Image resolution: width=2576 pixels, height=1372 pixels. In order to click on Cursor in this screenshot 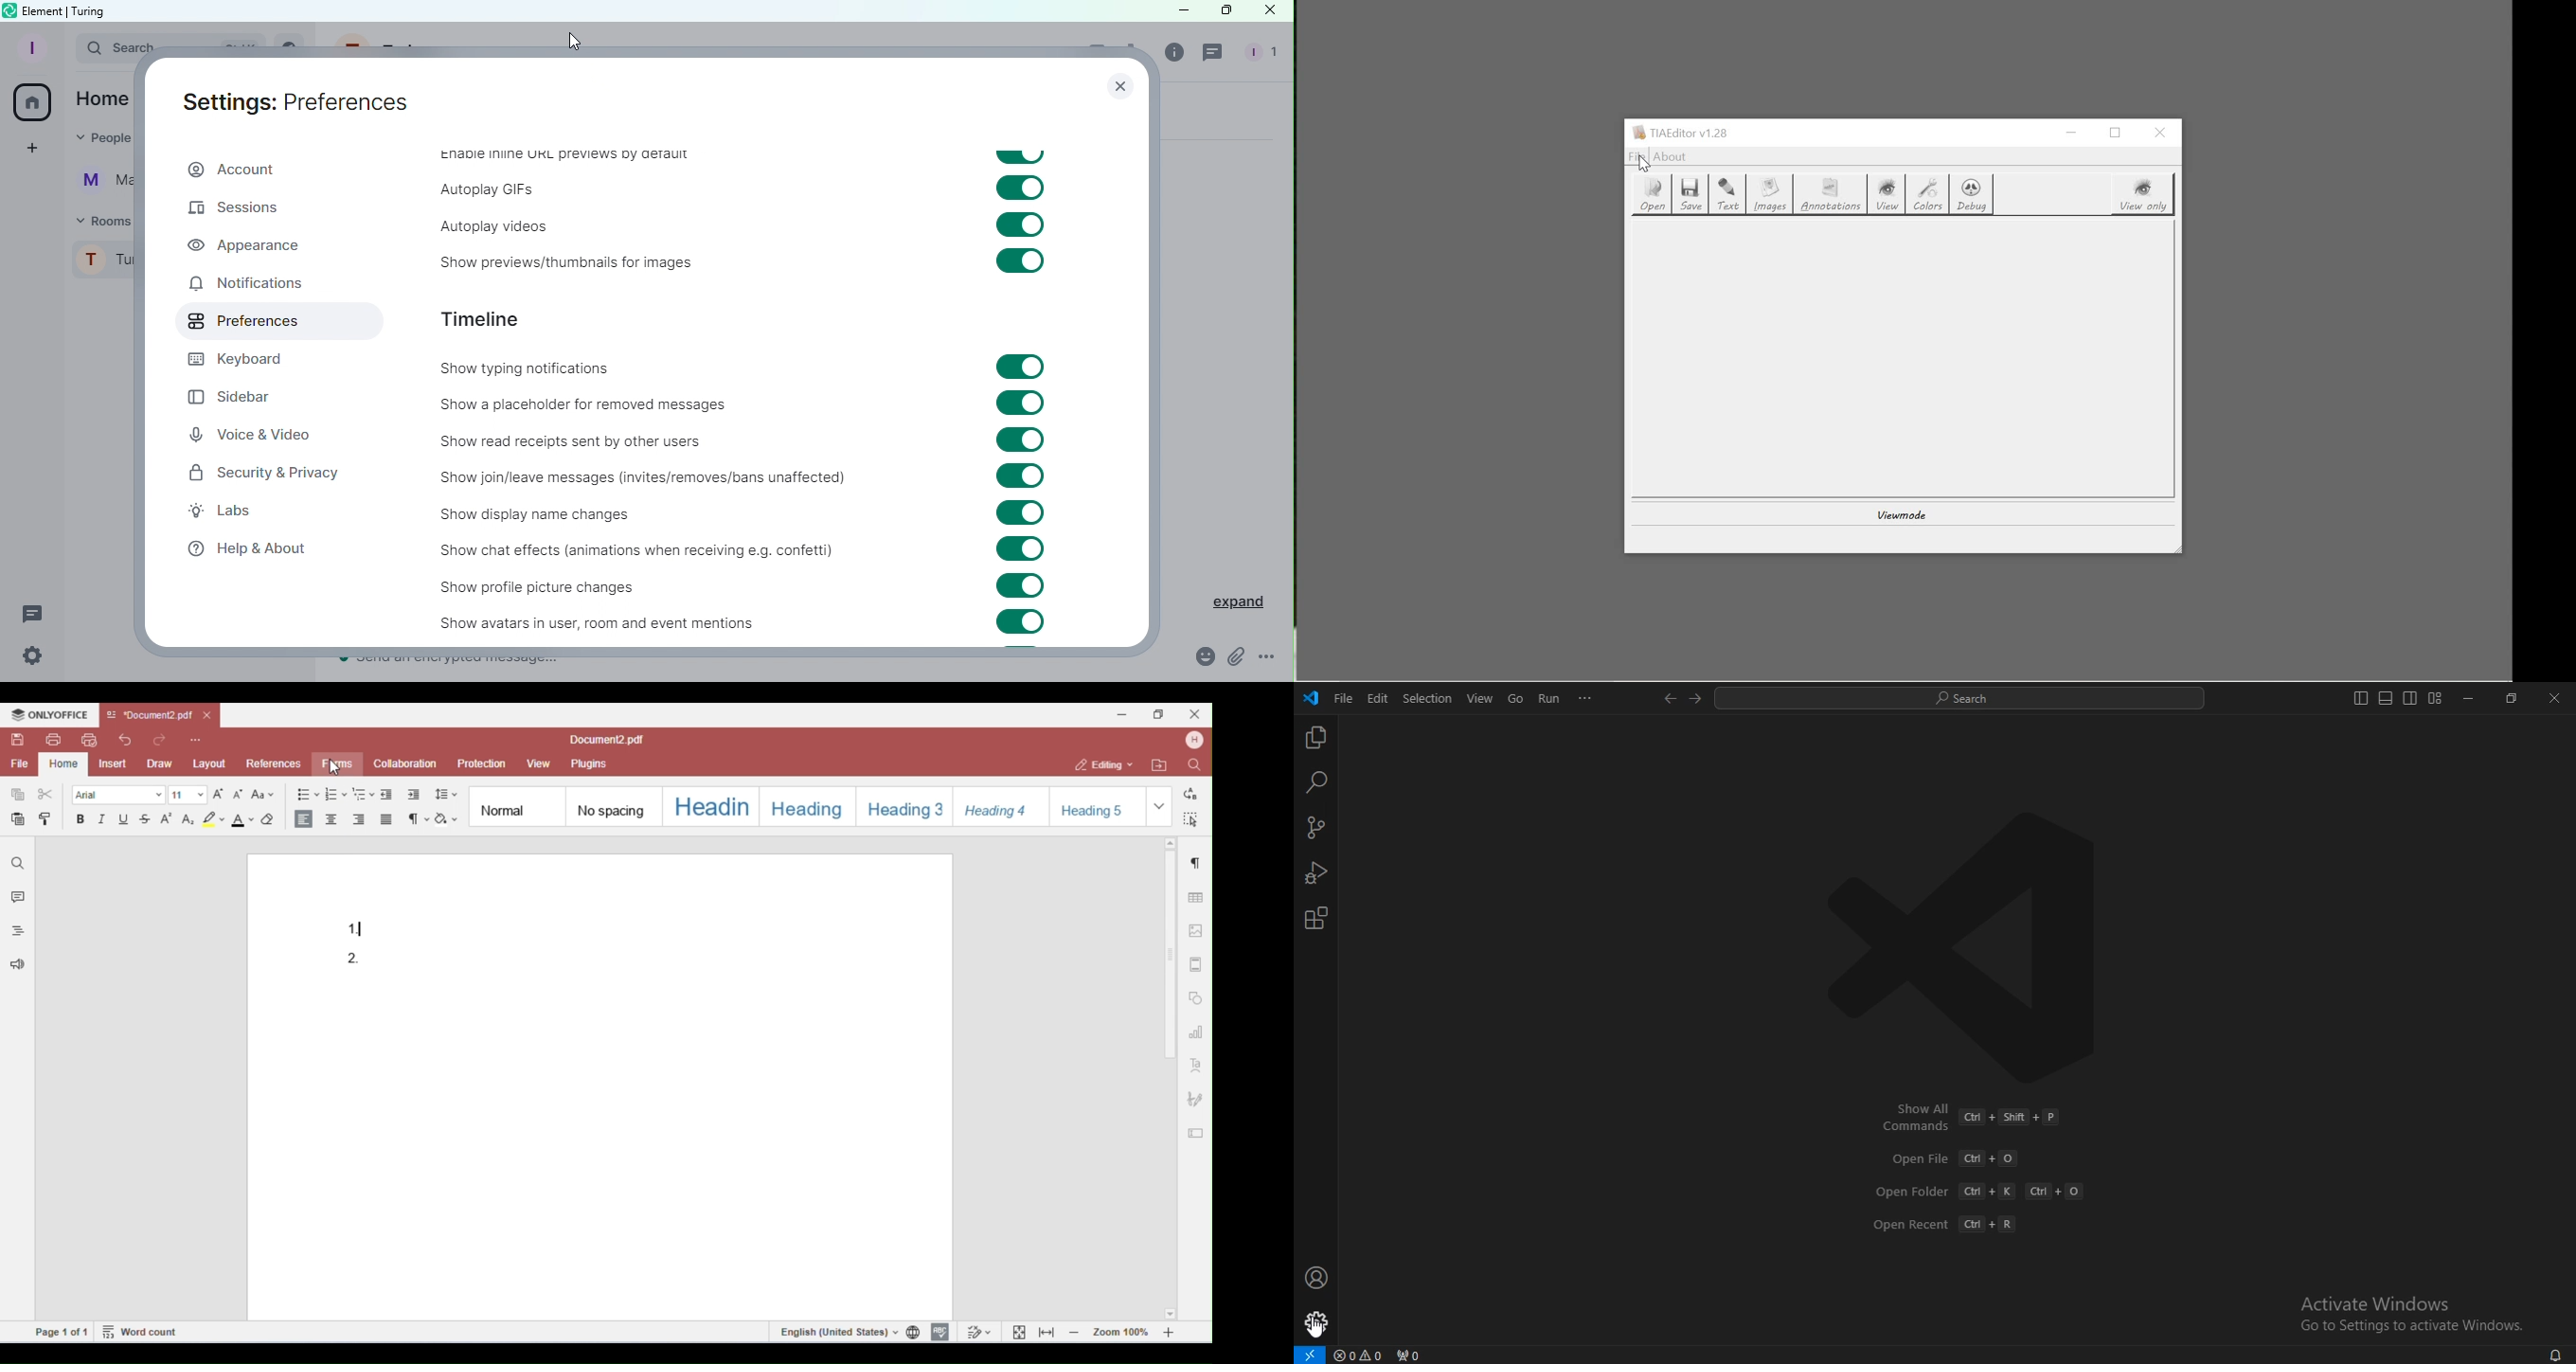, I will do `click(576, 41)`.